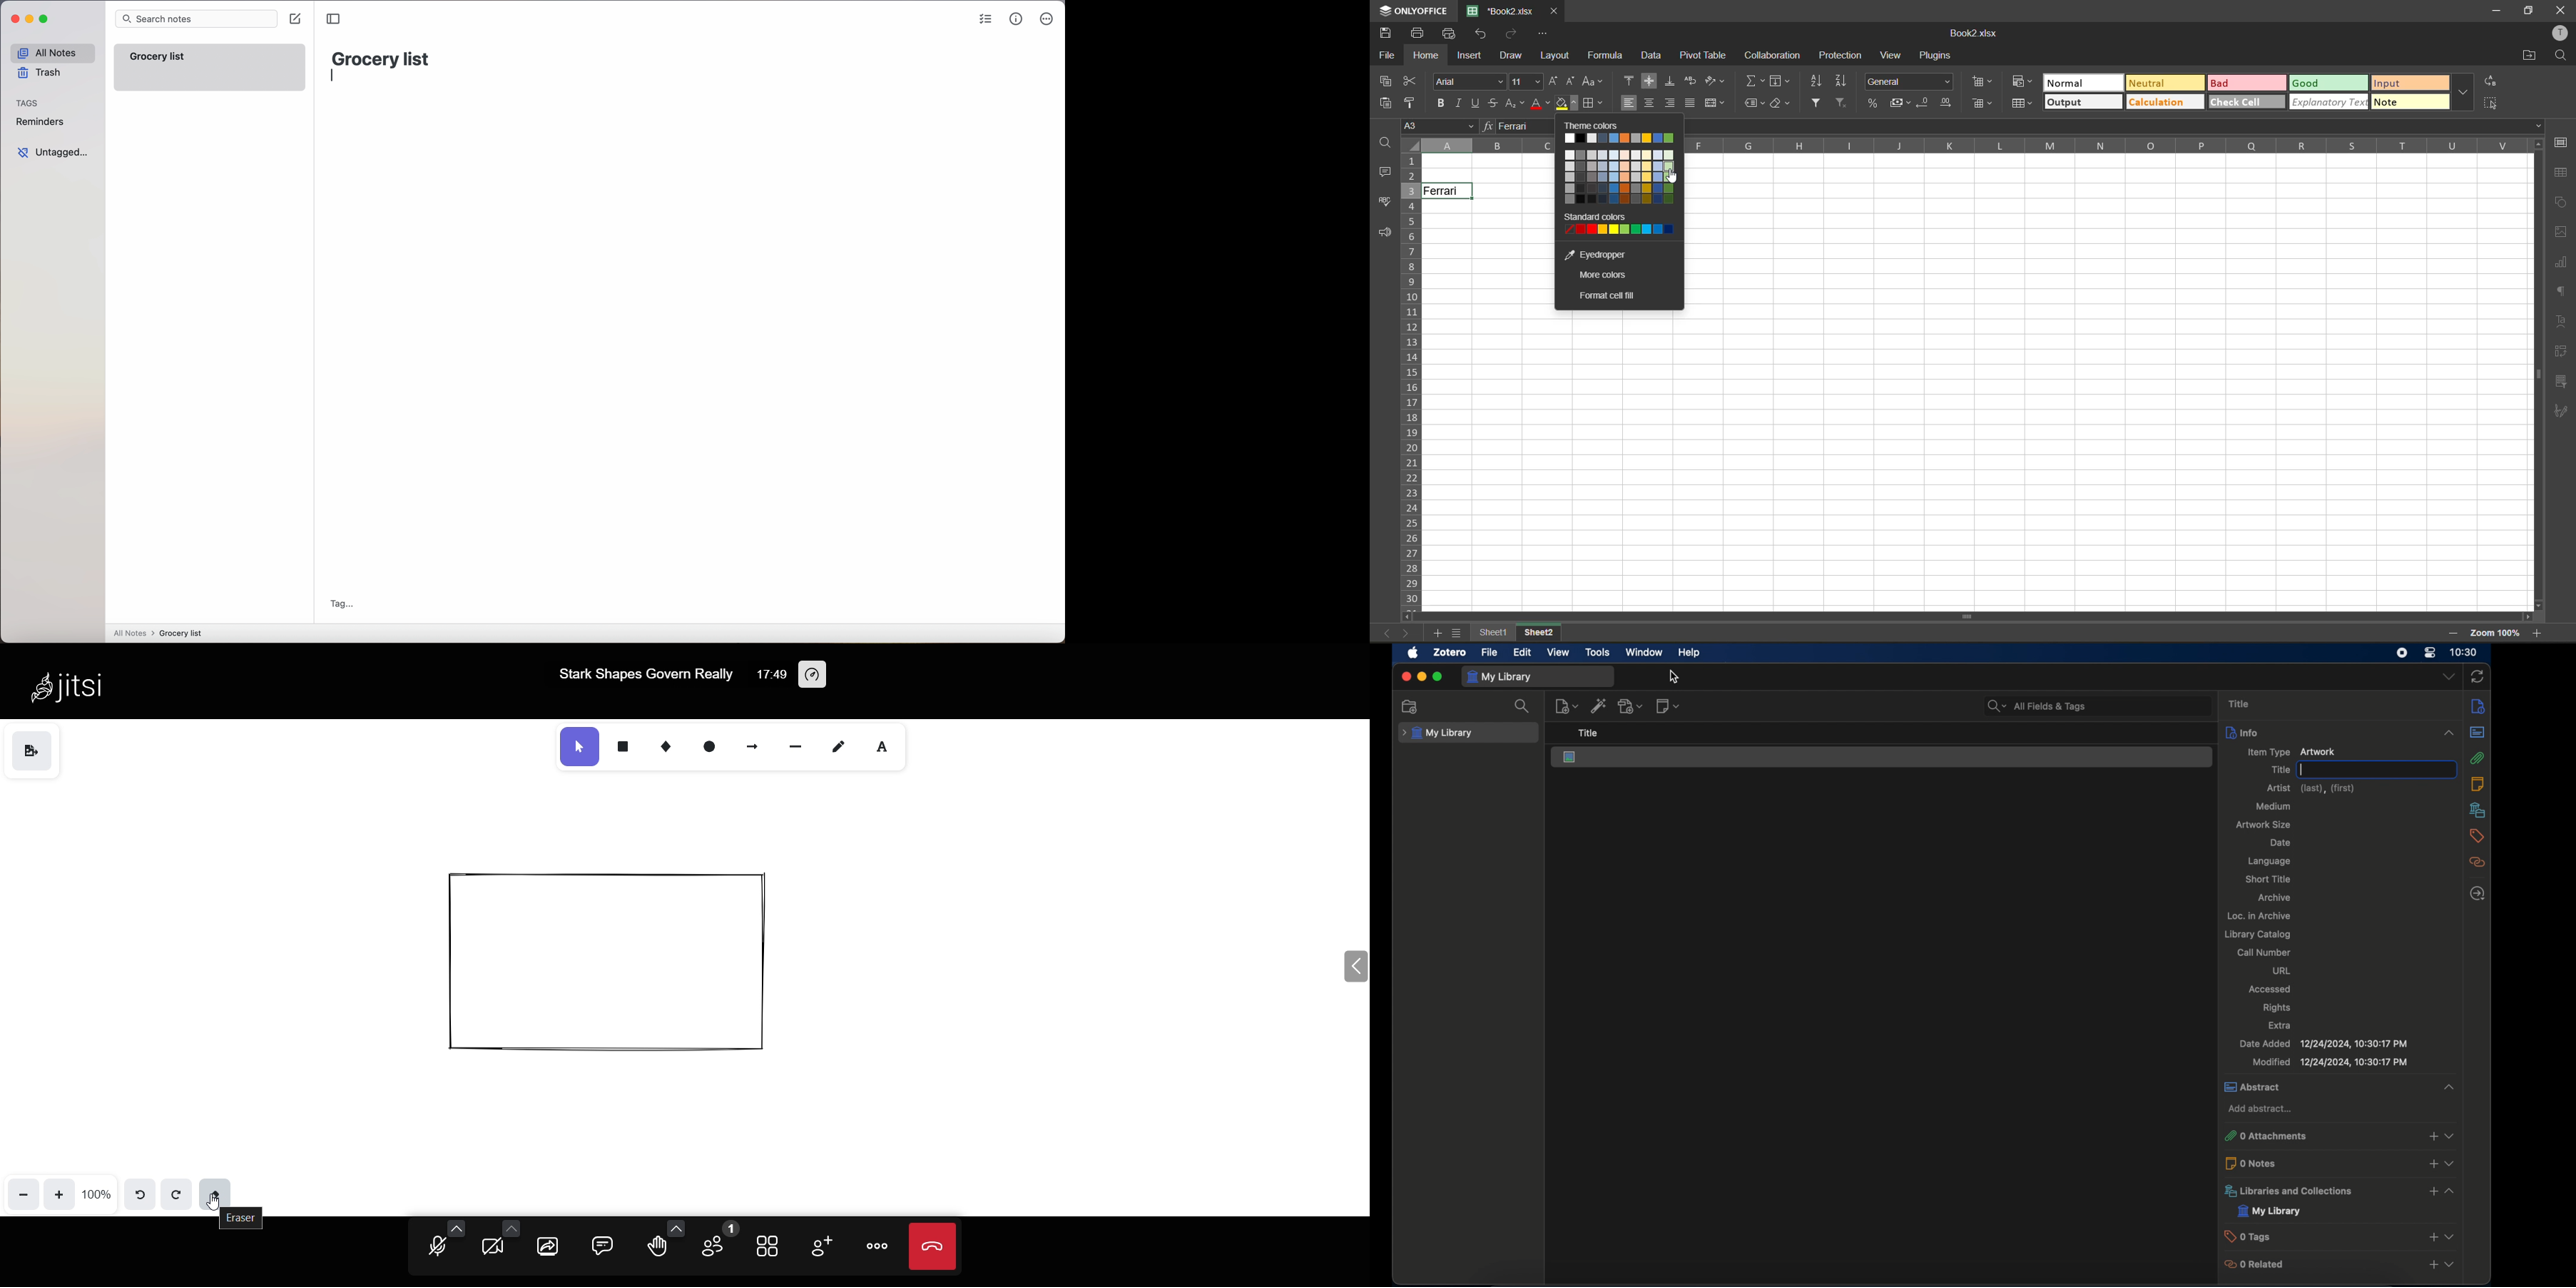 This screenshot has height=1288, width=2576. I want to click on sort ascending, so click(1818, 81).